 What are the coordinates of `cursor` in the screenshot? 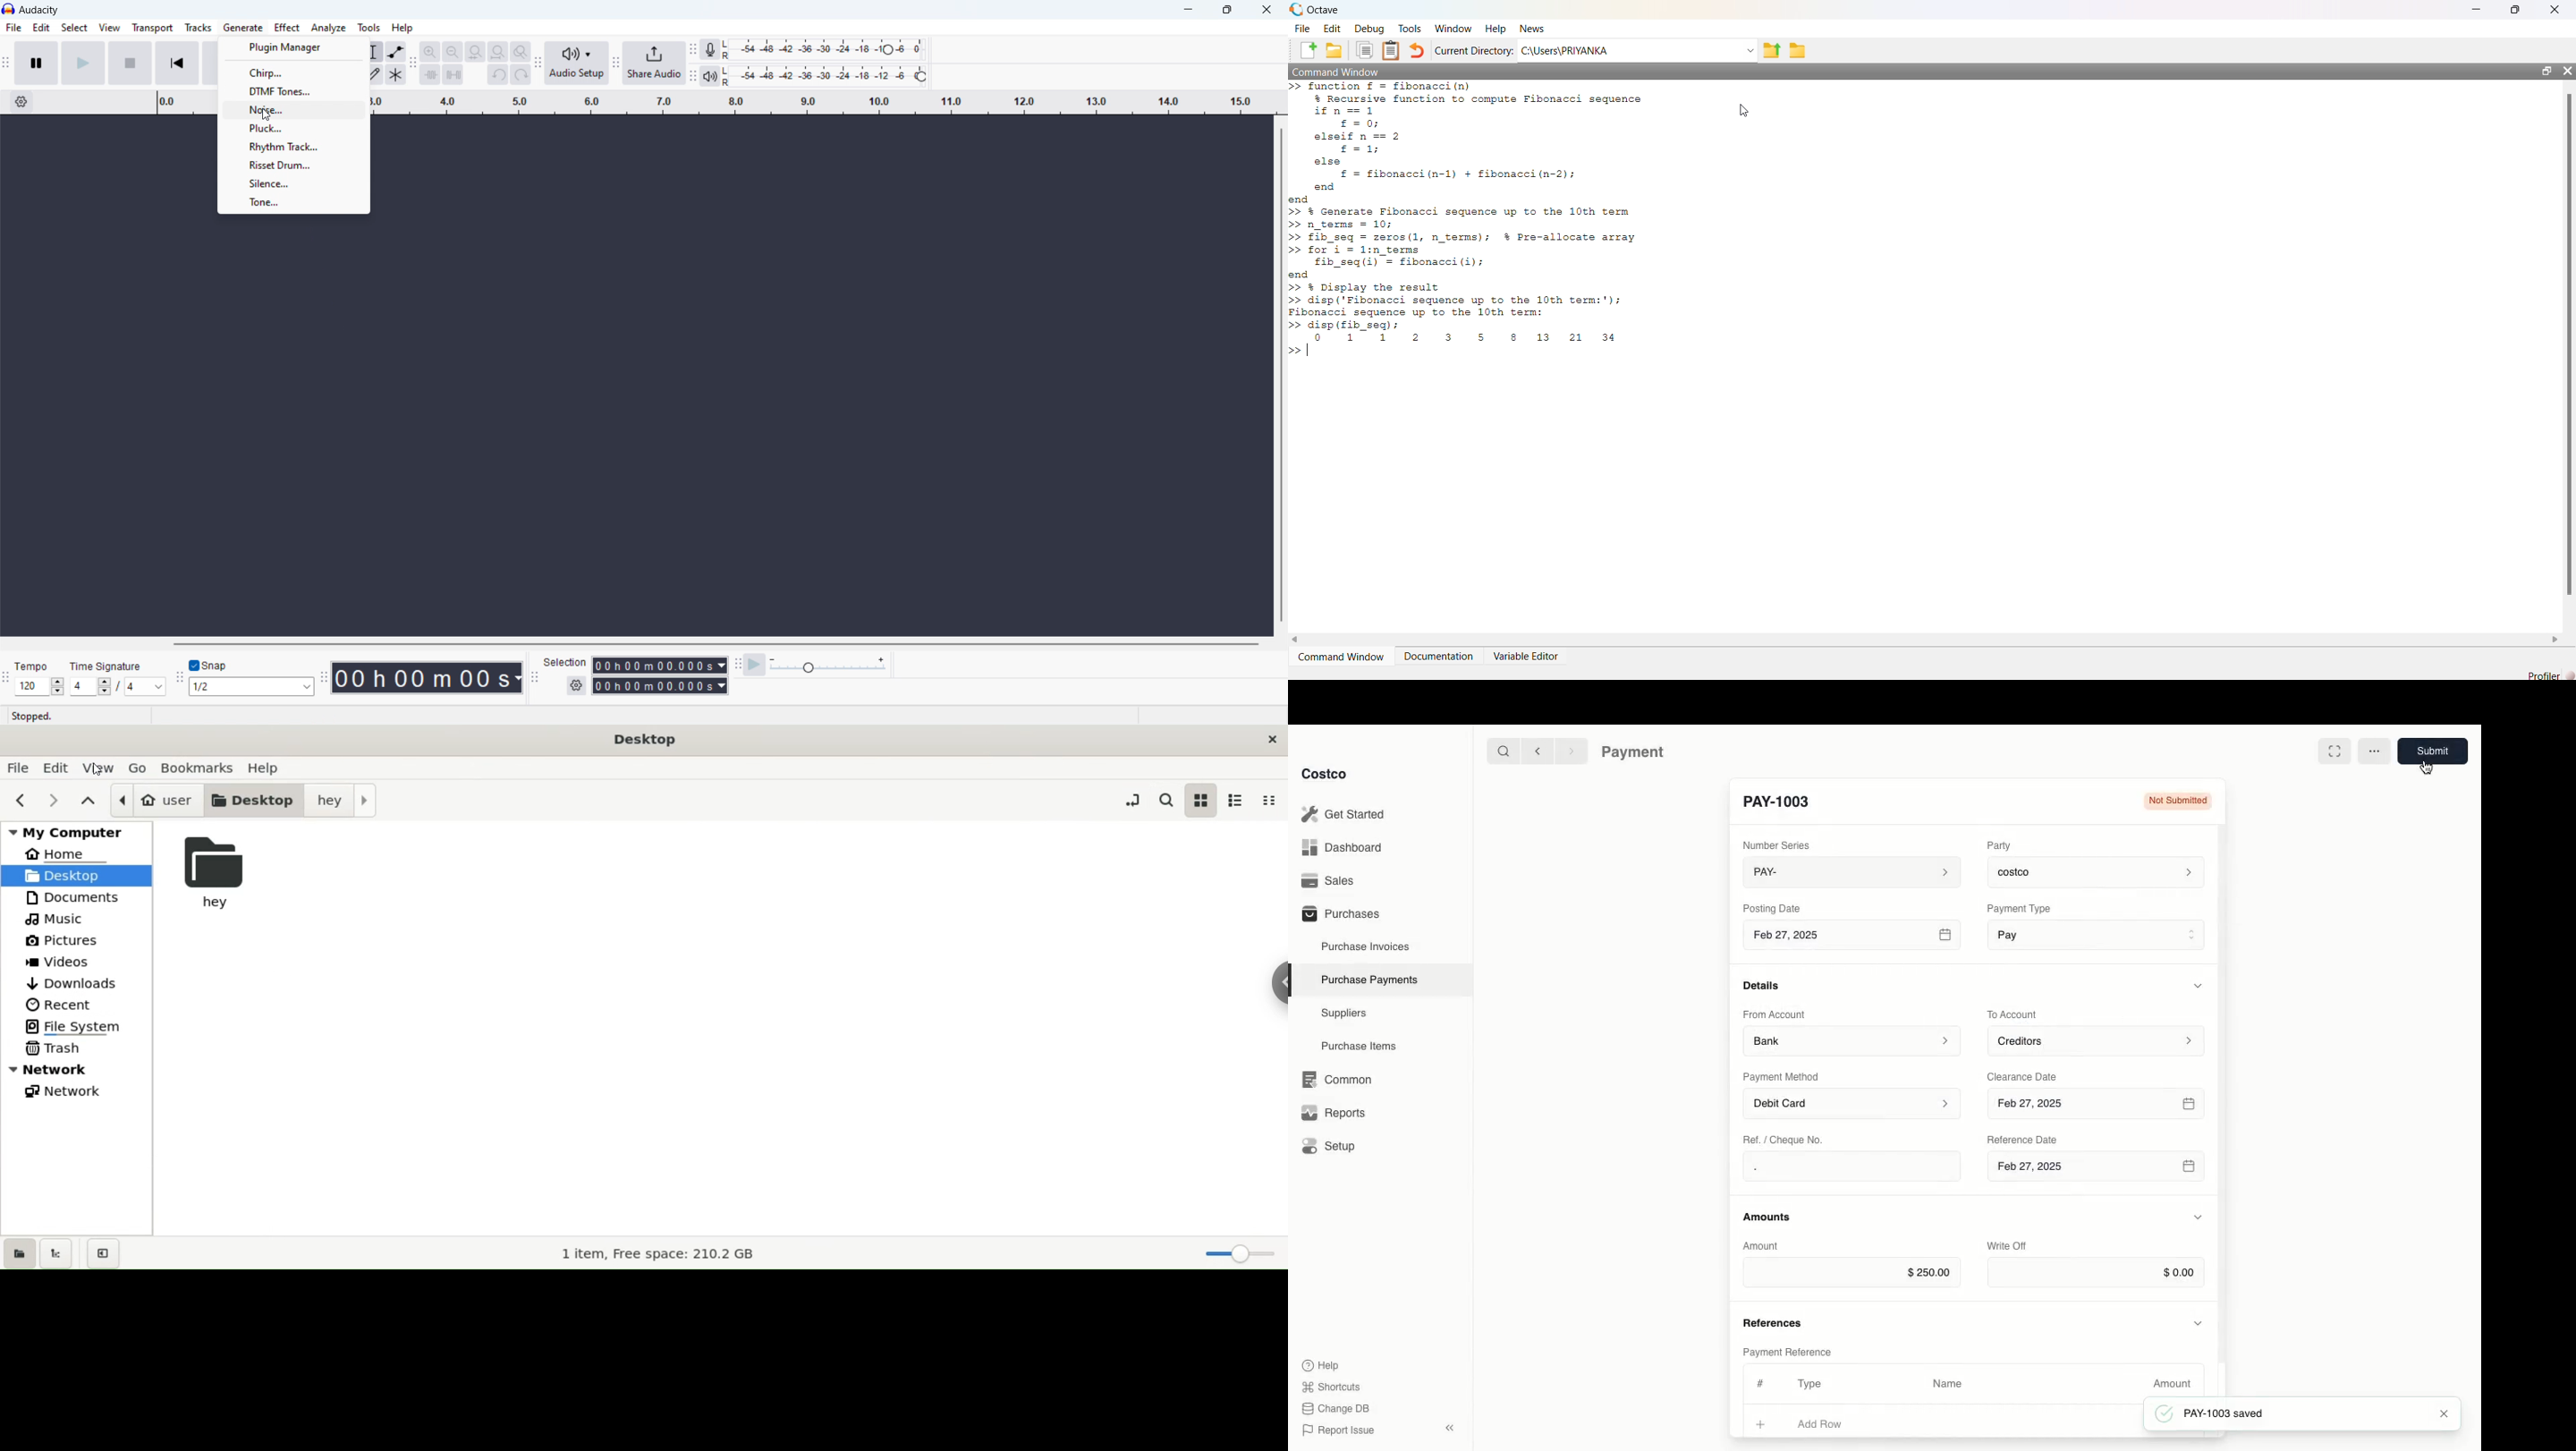 It's located at (268, 115).